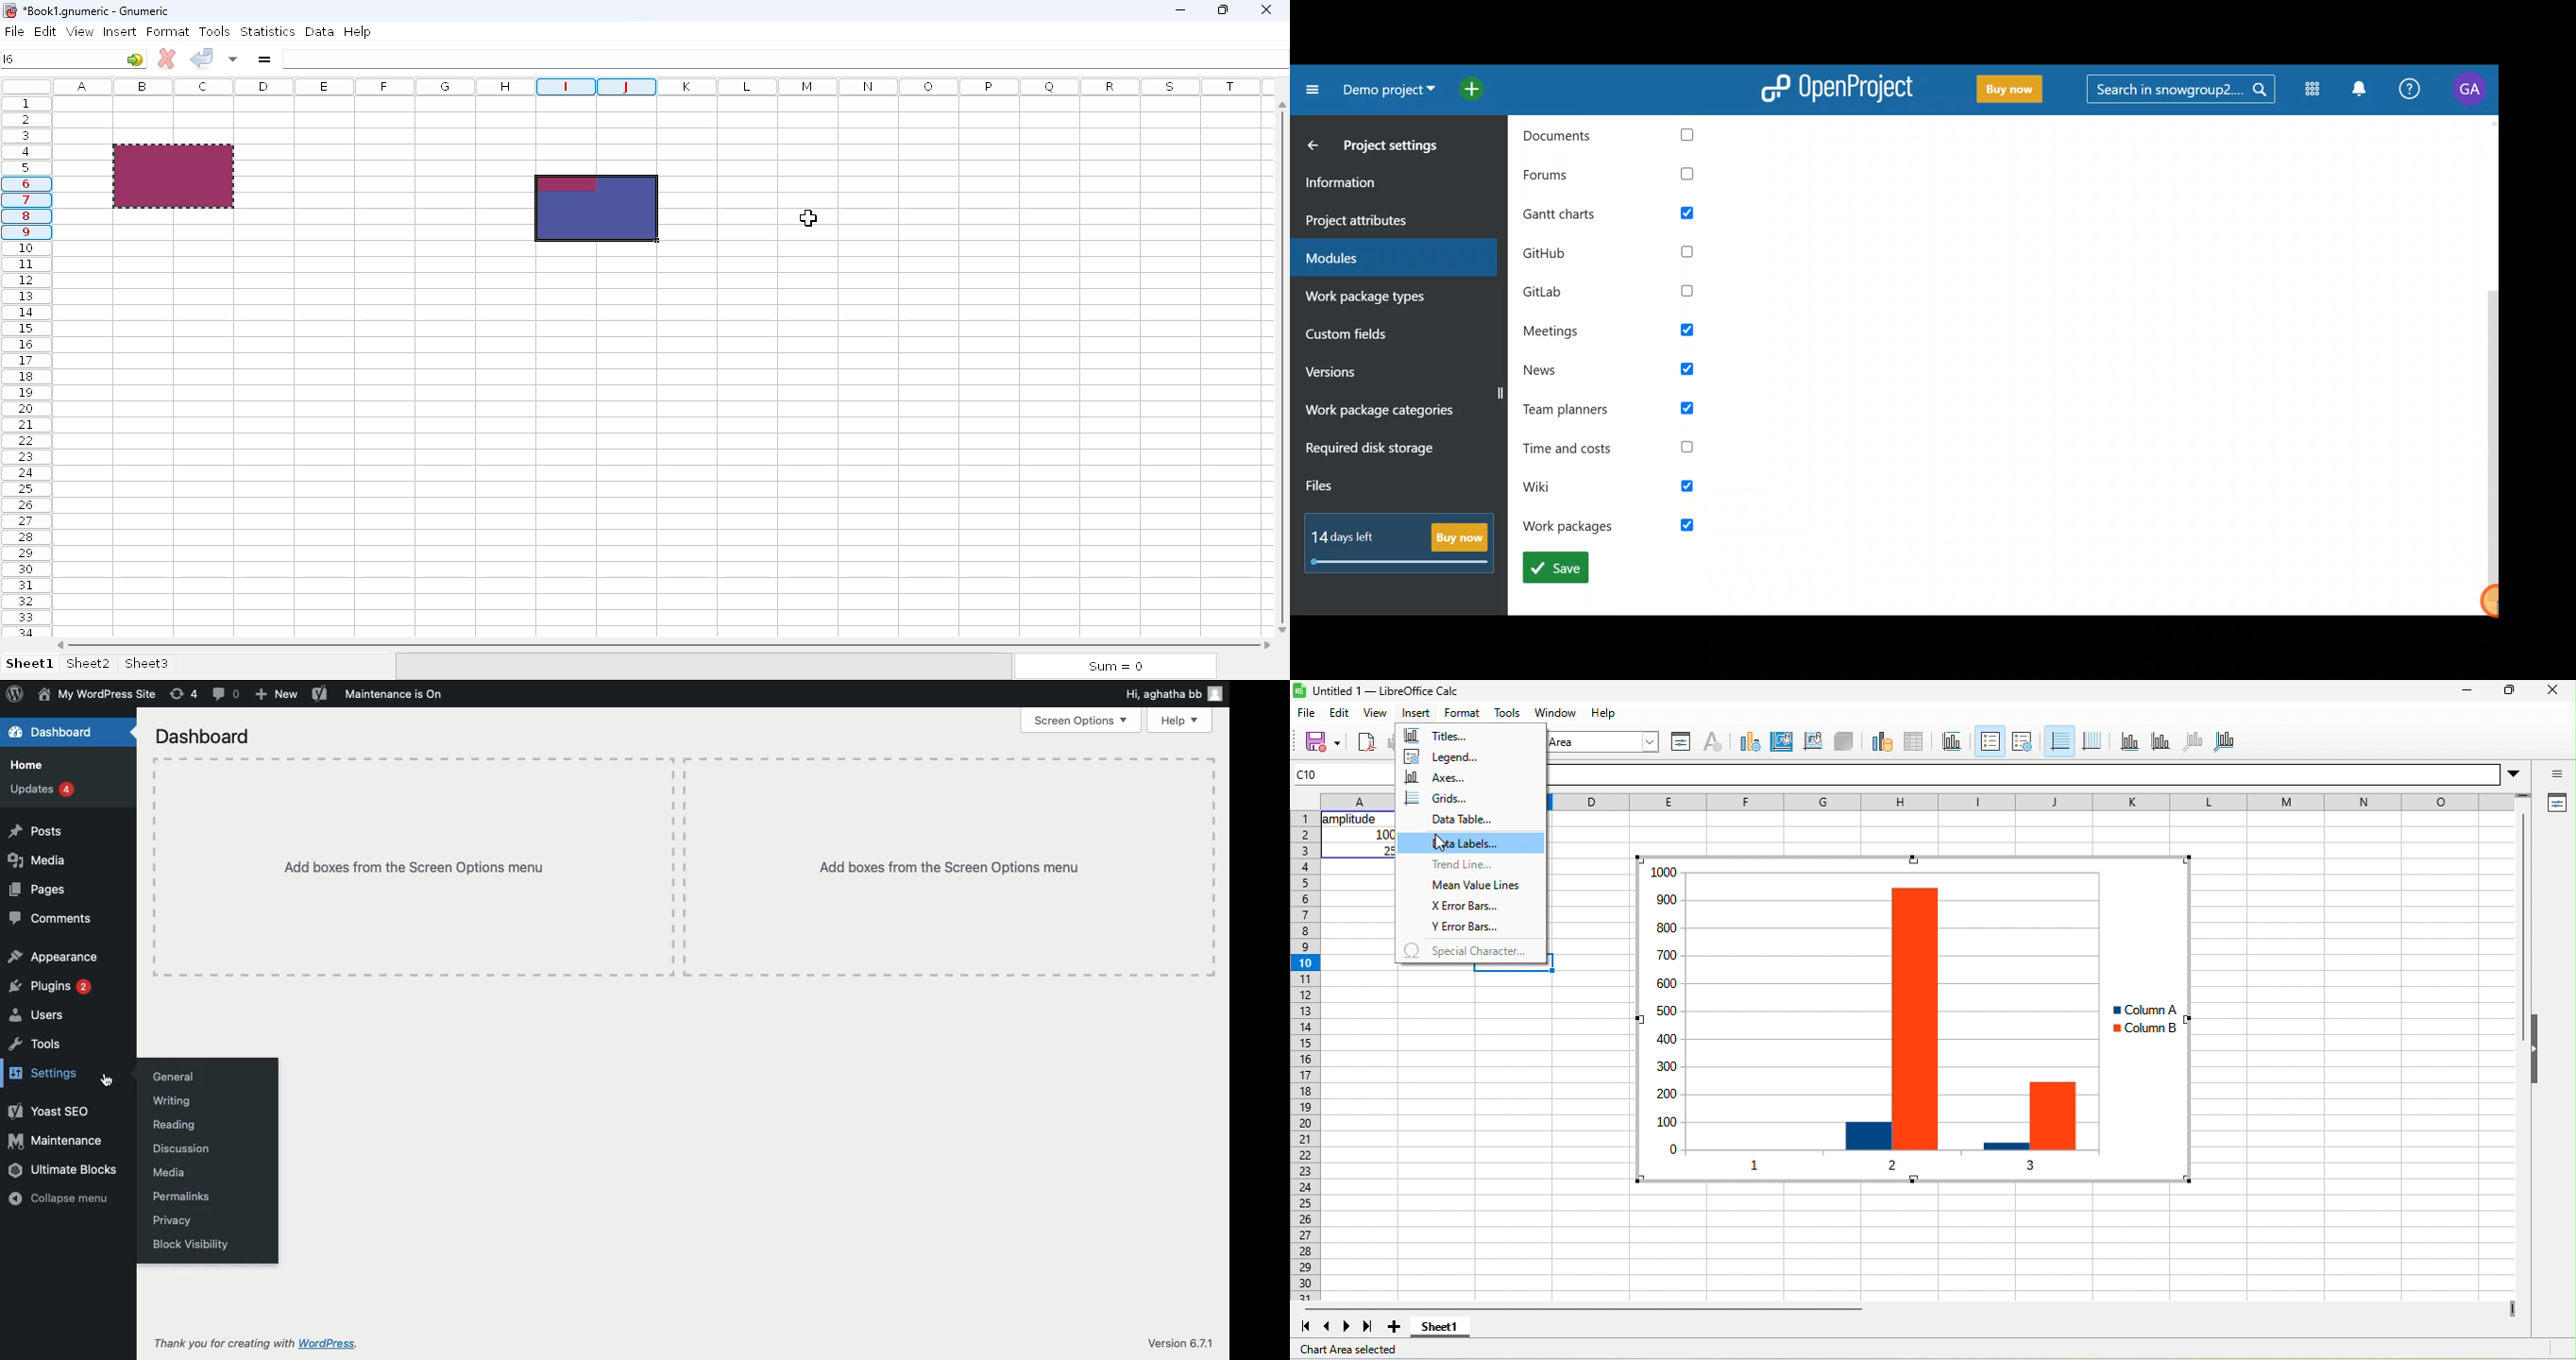  I want to click on chart, so click(1848, 1021).